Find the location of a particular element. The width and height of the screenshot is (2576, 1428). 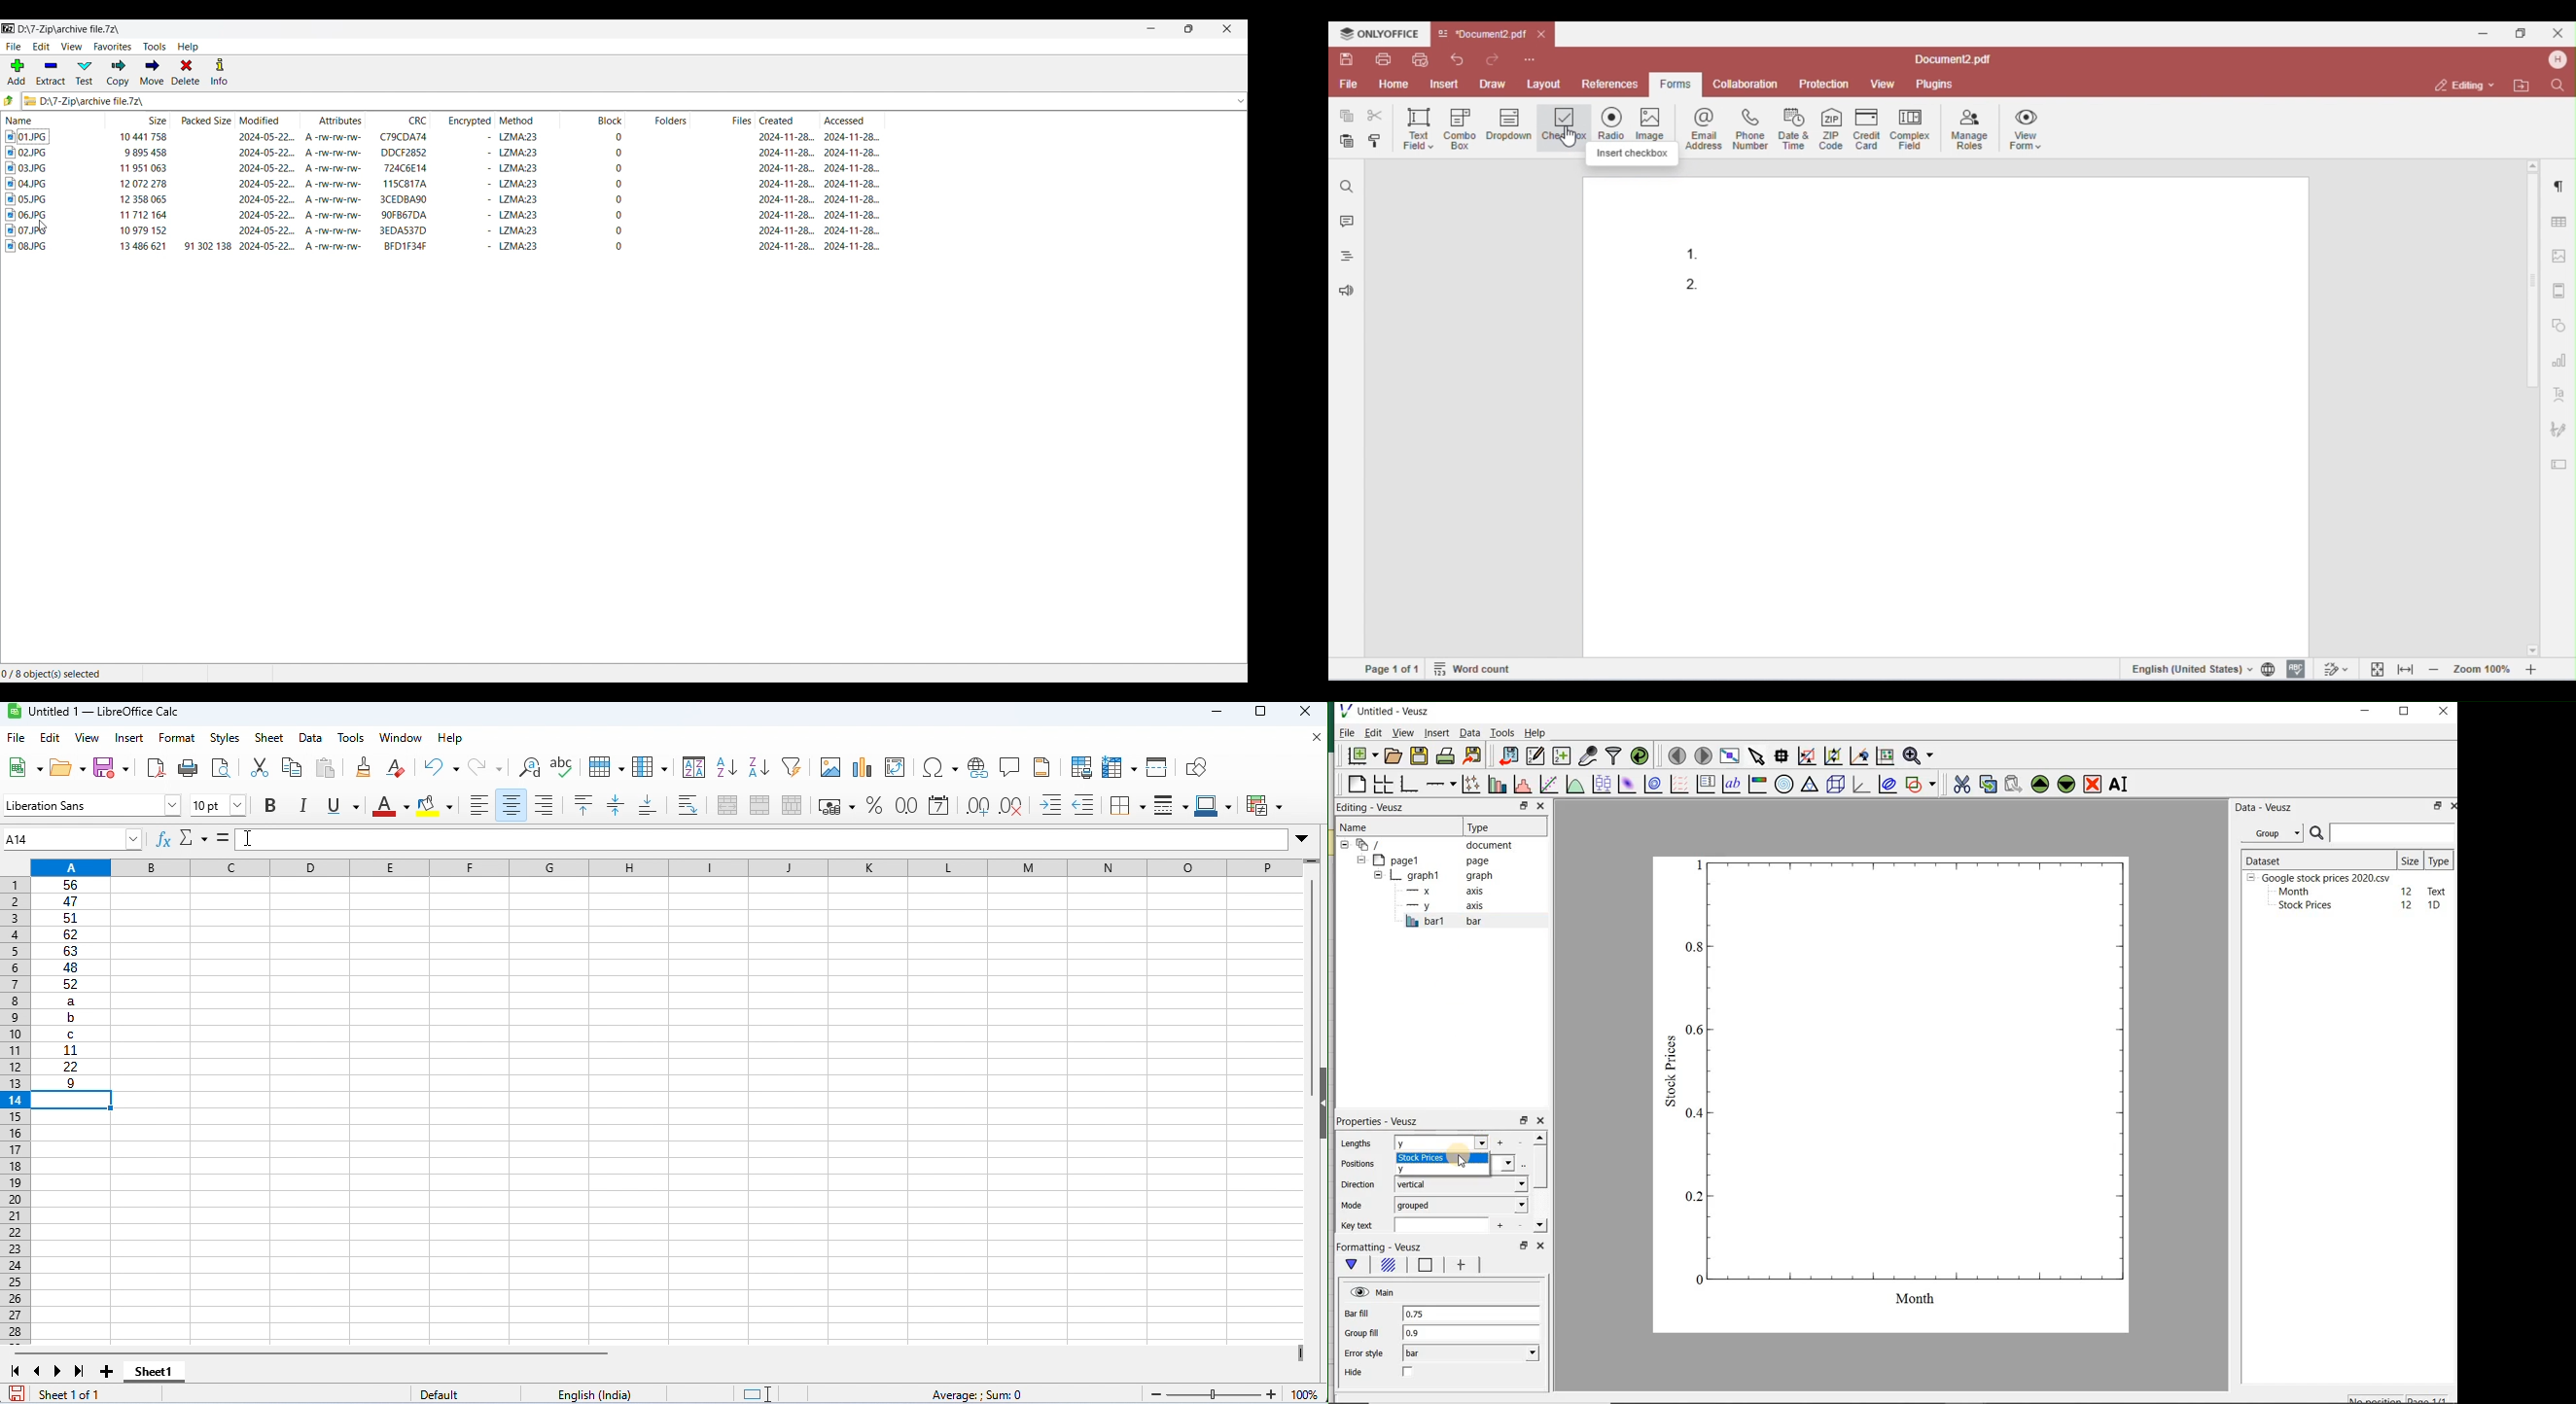

accessed date & time is located at coordinates (852, 136).